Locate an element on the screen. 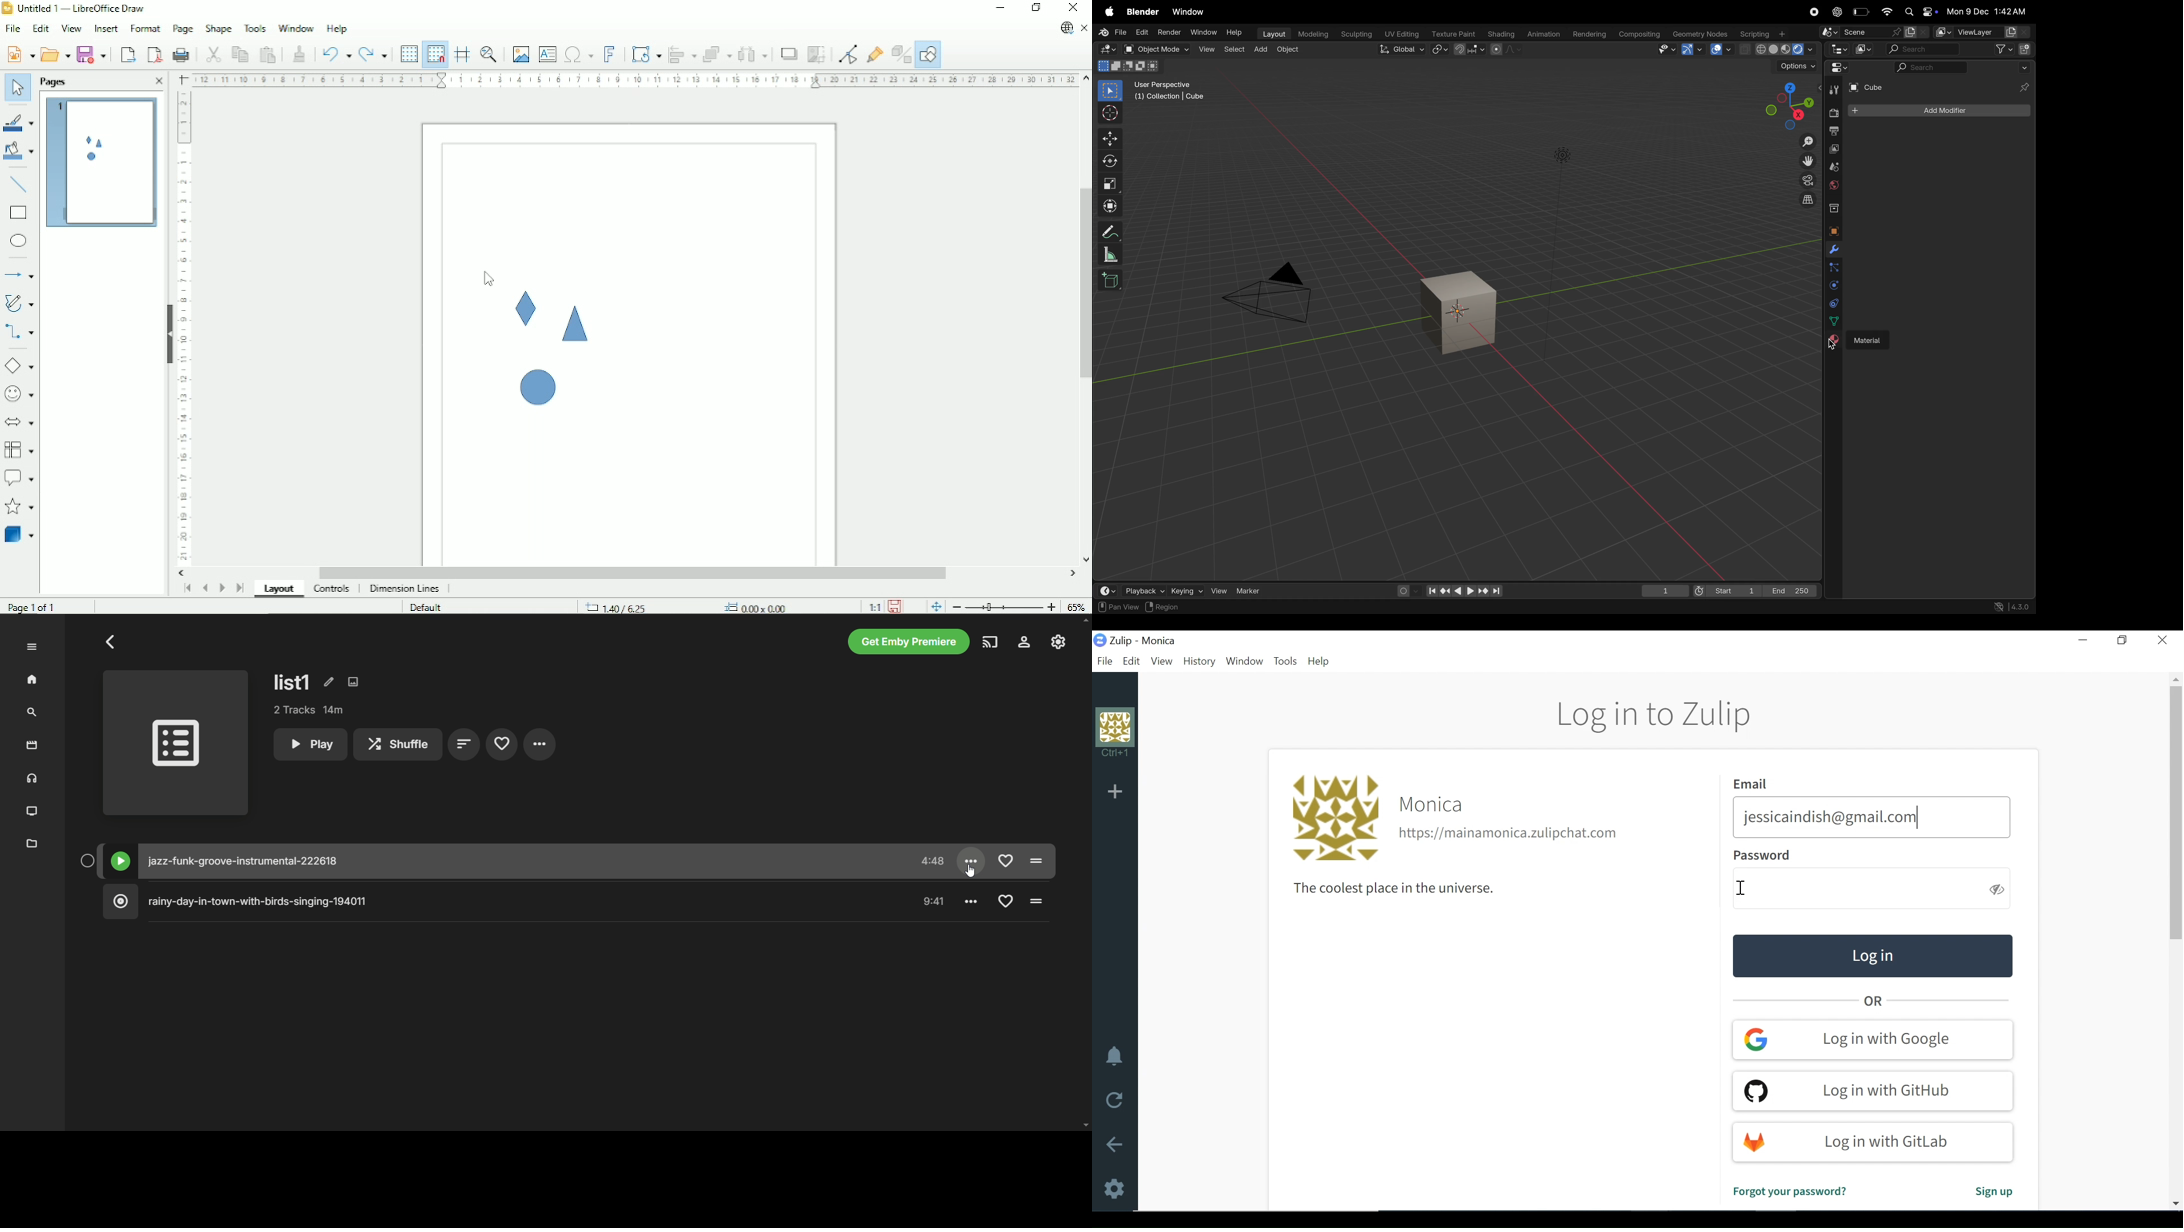 This screenshot has height=1232, width=2184. Preview is located at coordinates (99, 163).